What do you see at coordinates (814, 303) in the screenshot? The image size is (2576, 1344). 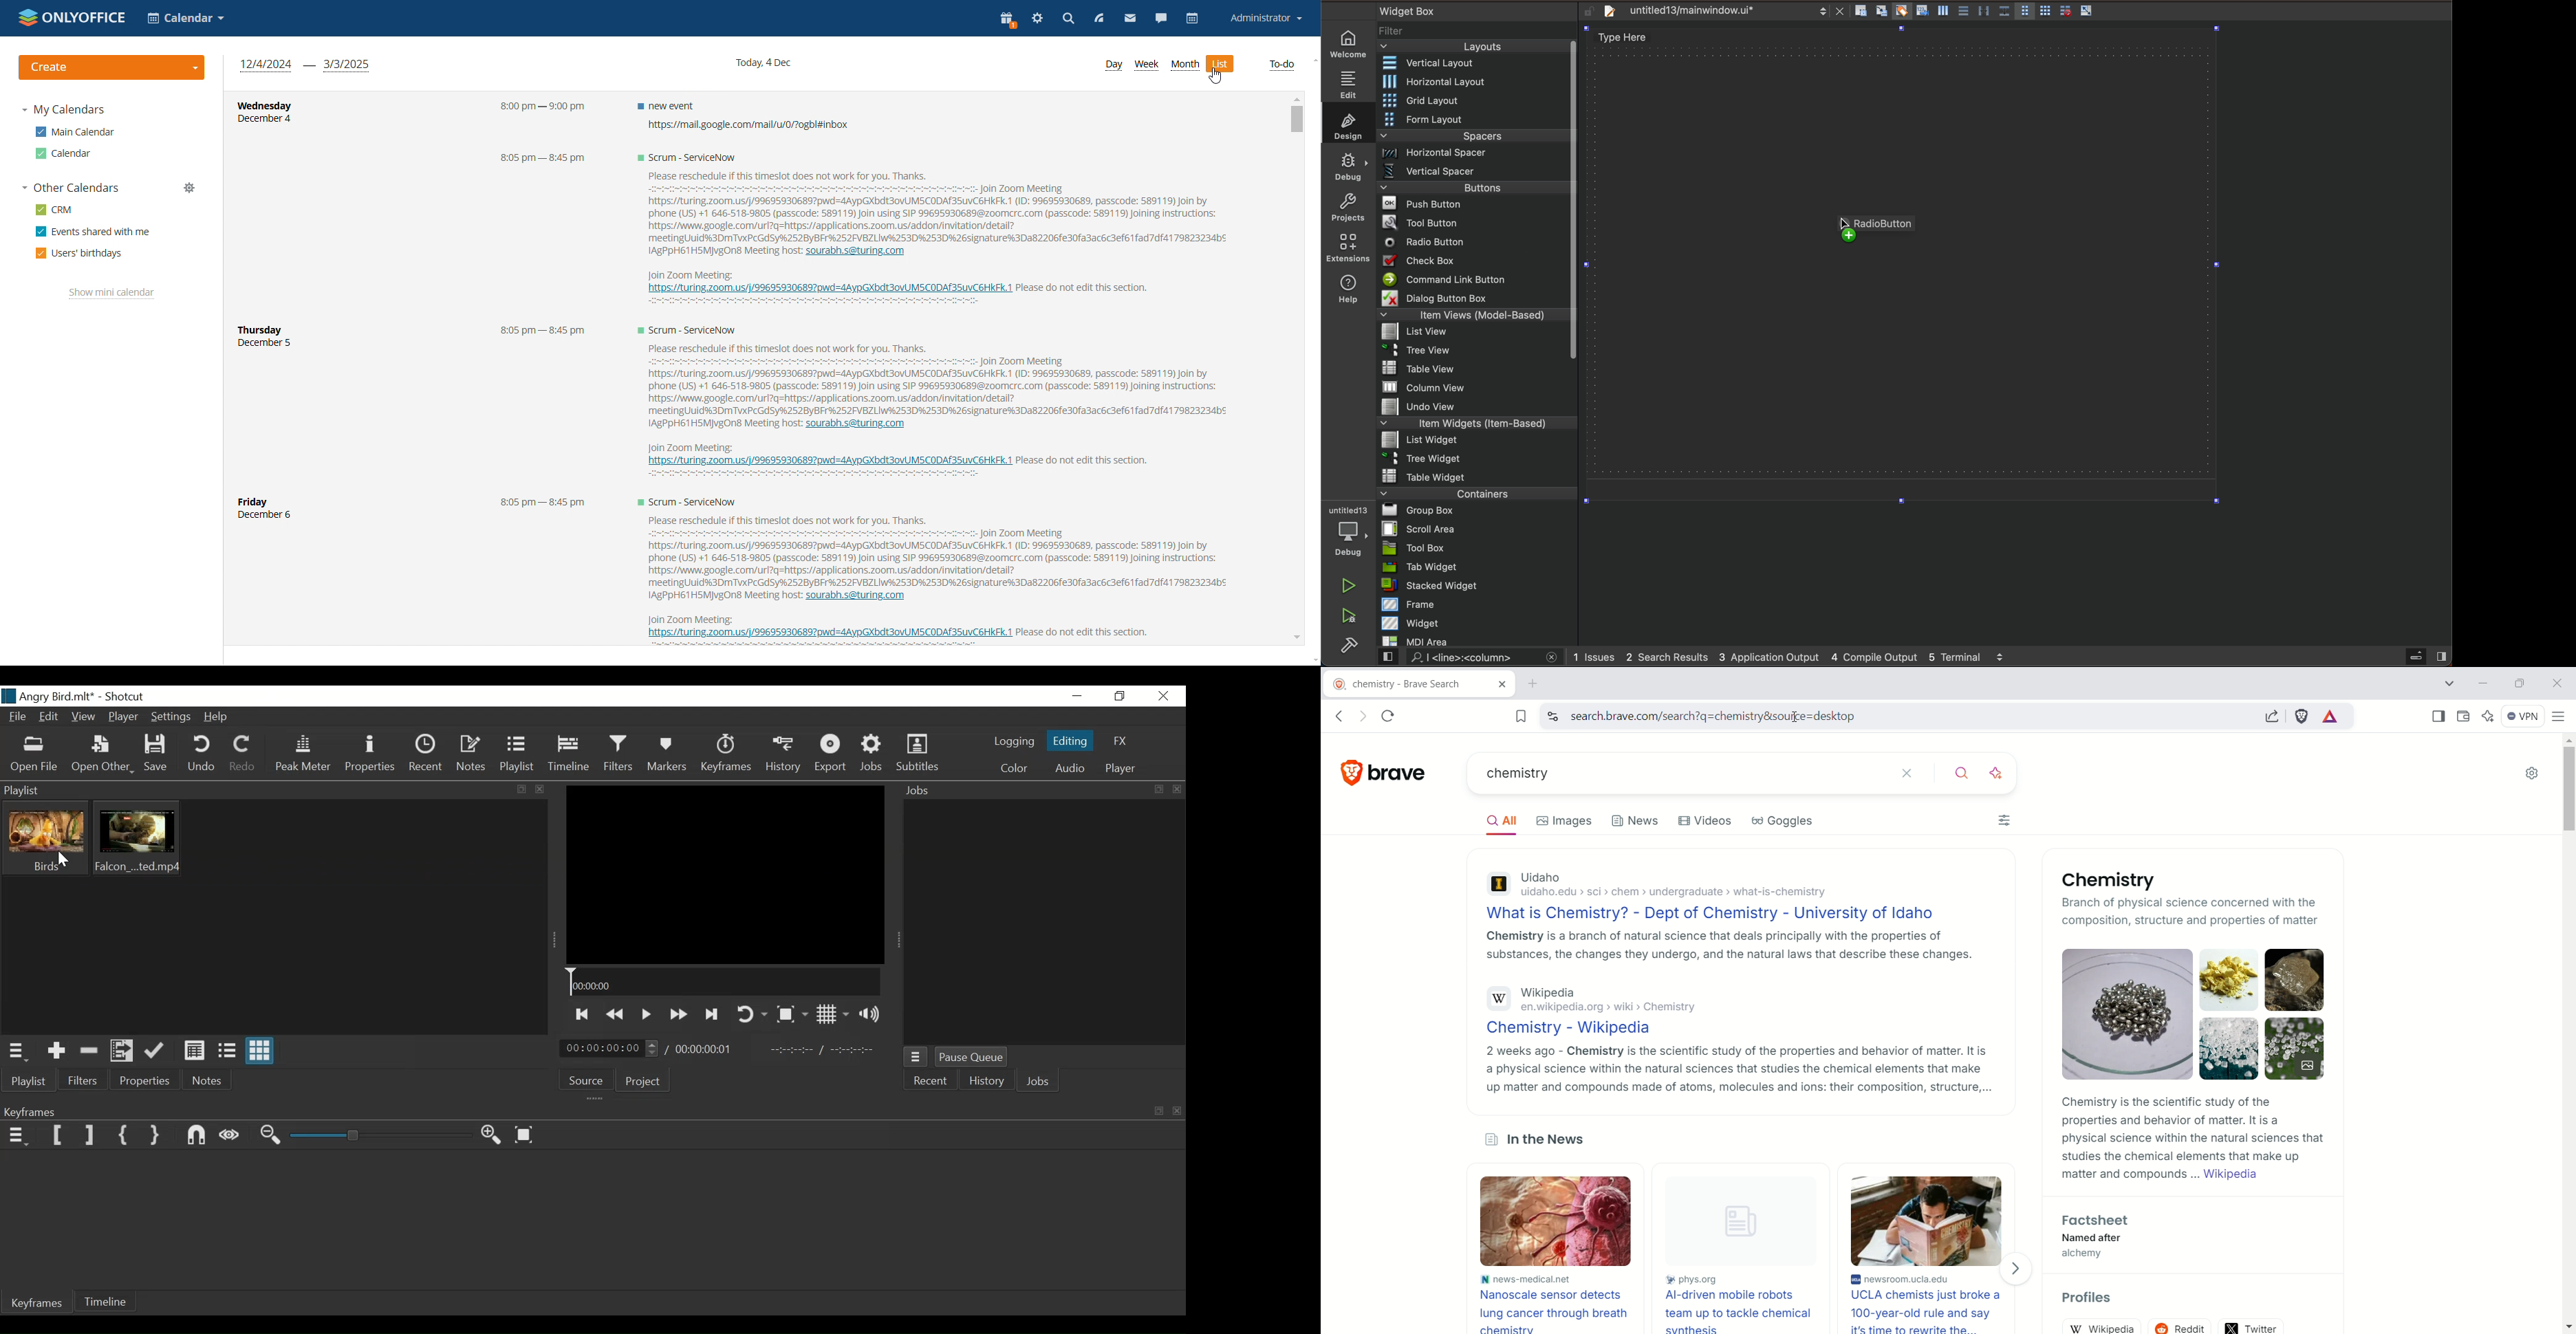 I see `text` at bounding box center [814, 303].